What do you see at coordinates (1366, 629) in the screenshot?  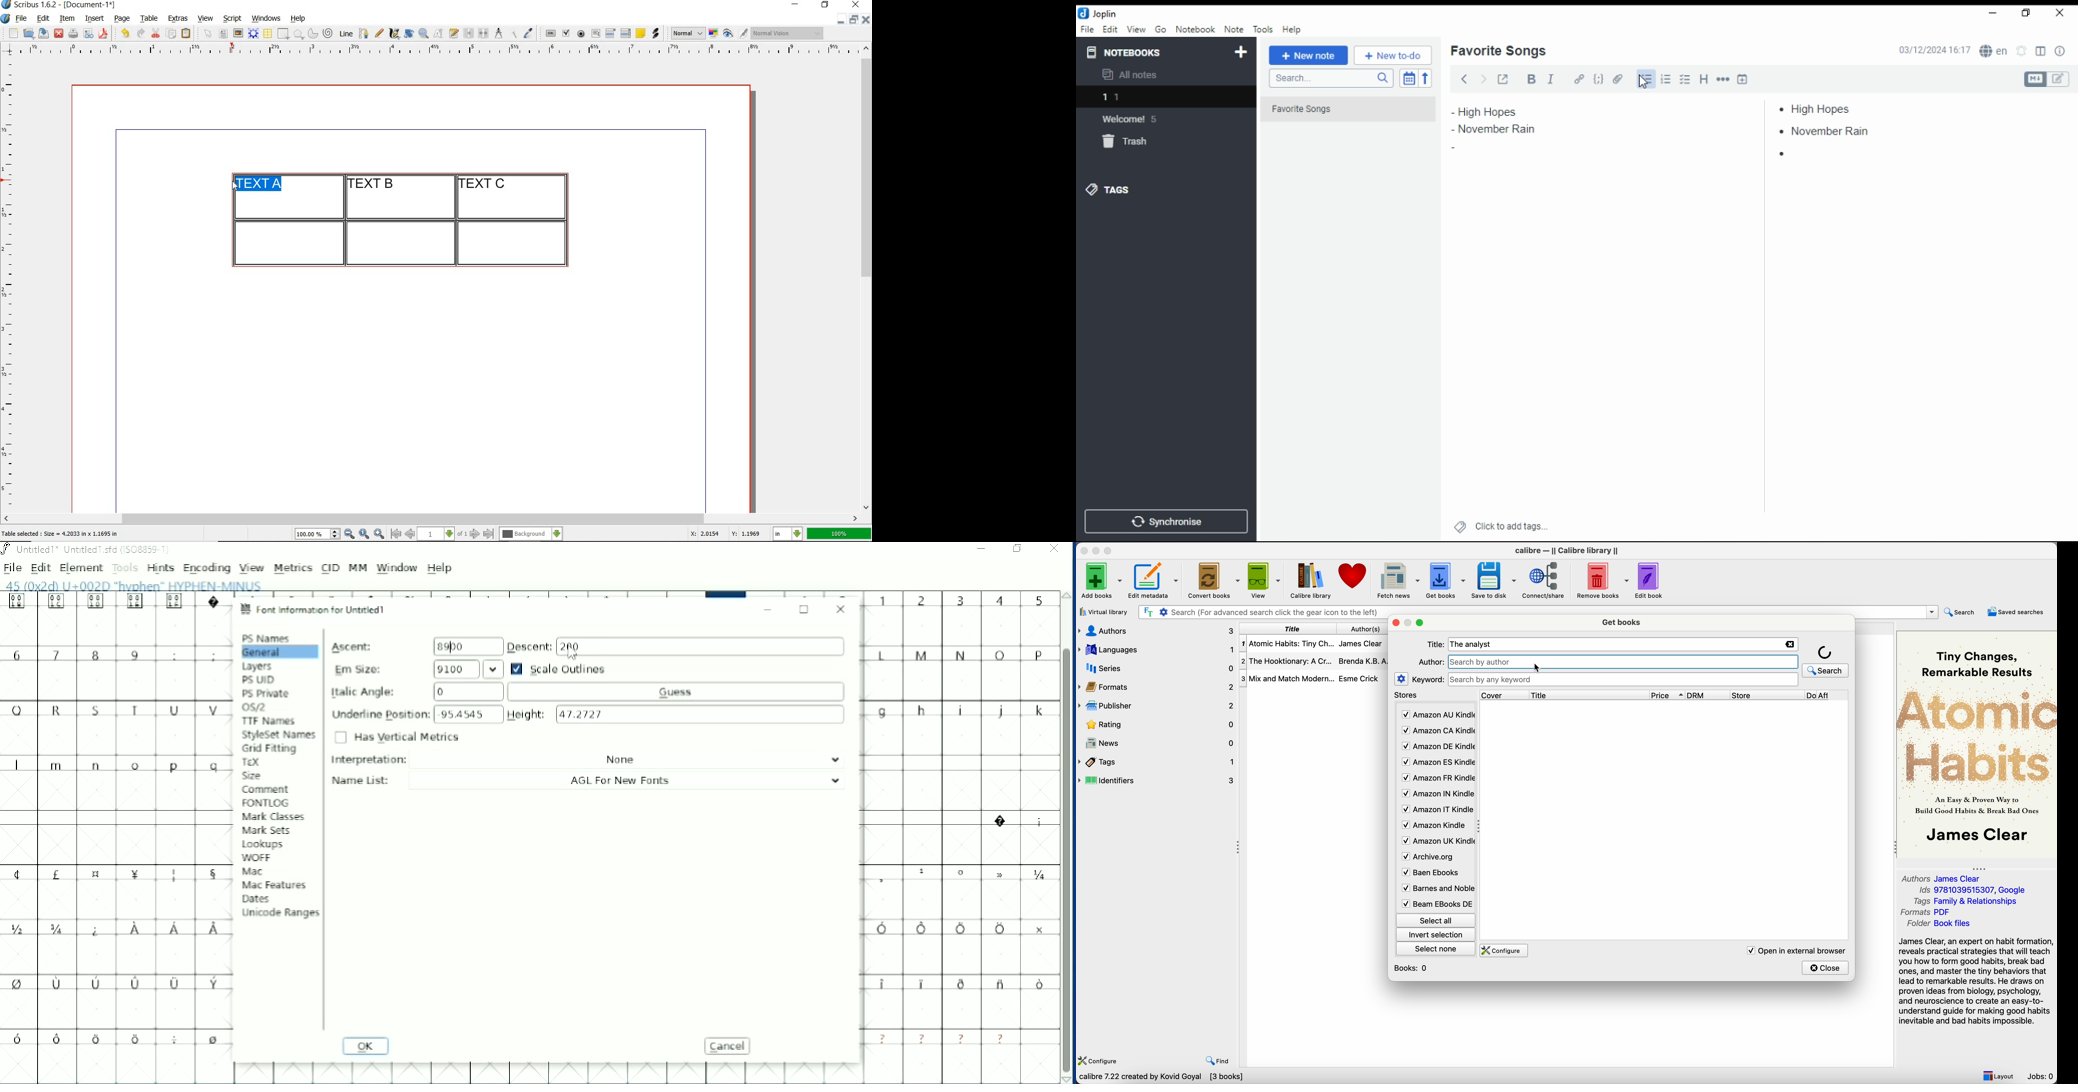 I see `authors` at bounding box center [1366, 629].